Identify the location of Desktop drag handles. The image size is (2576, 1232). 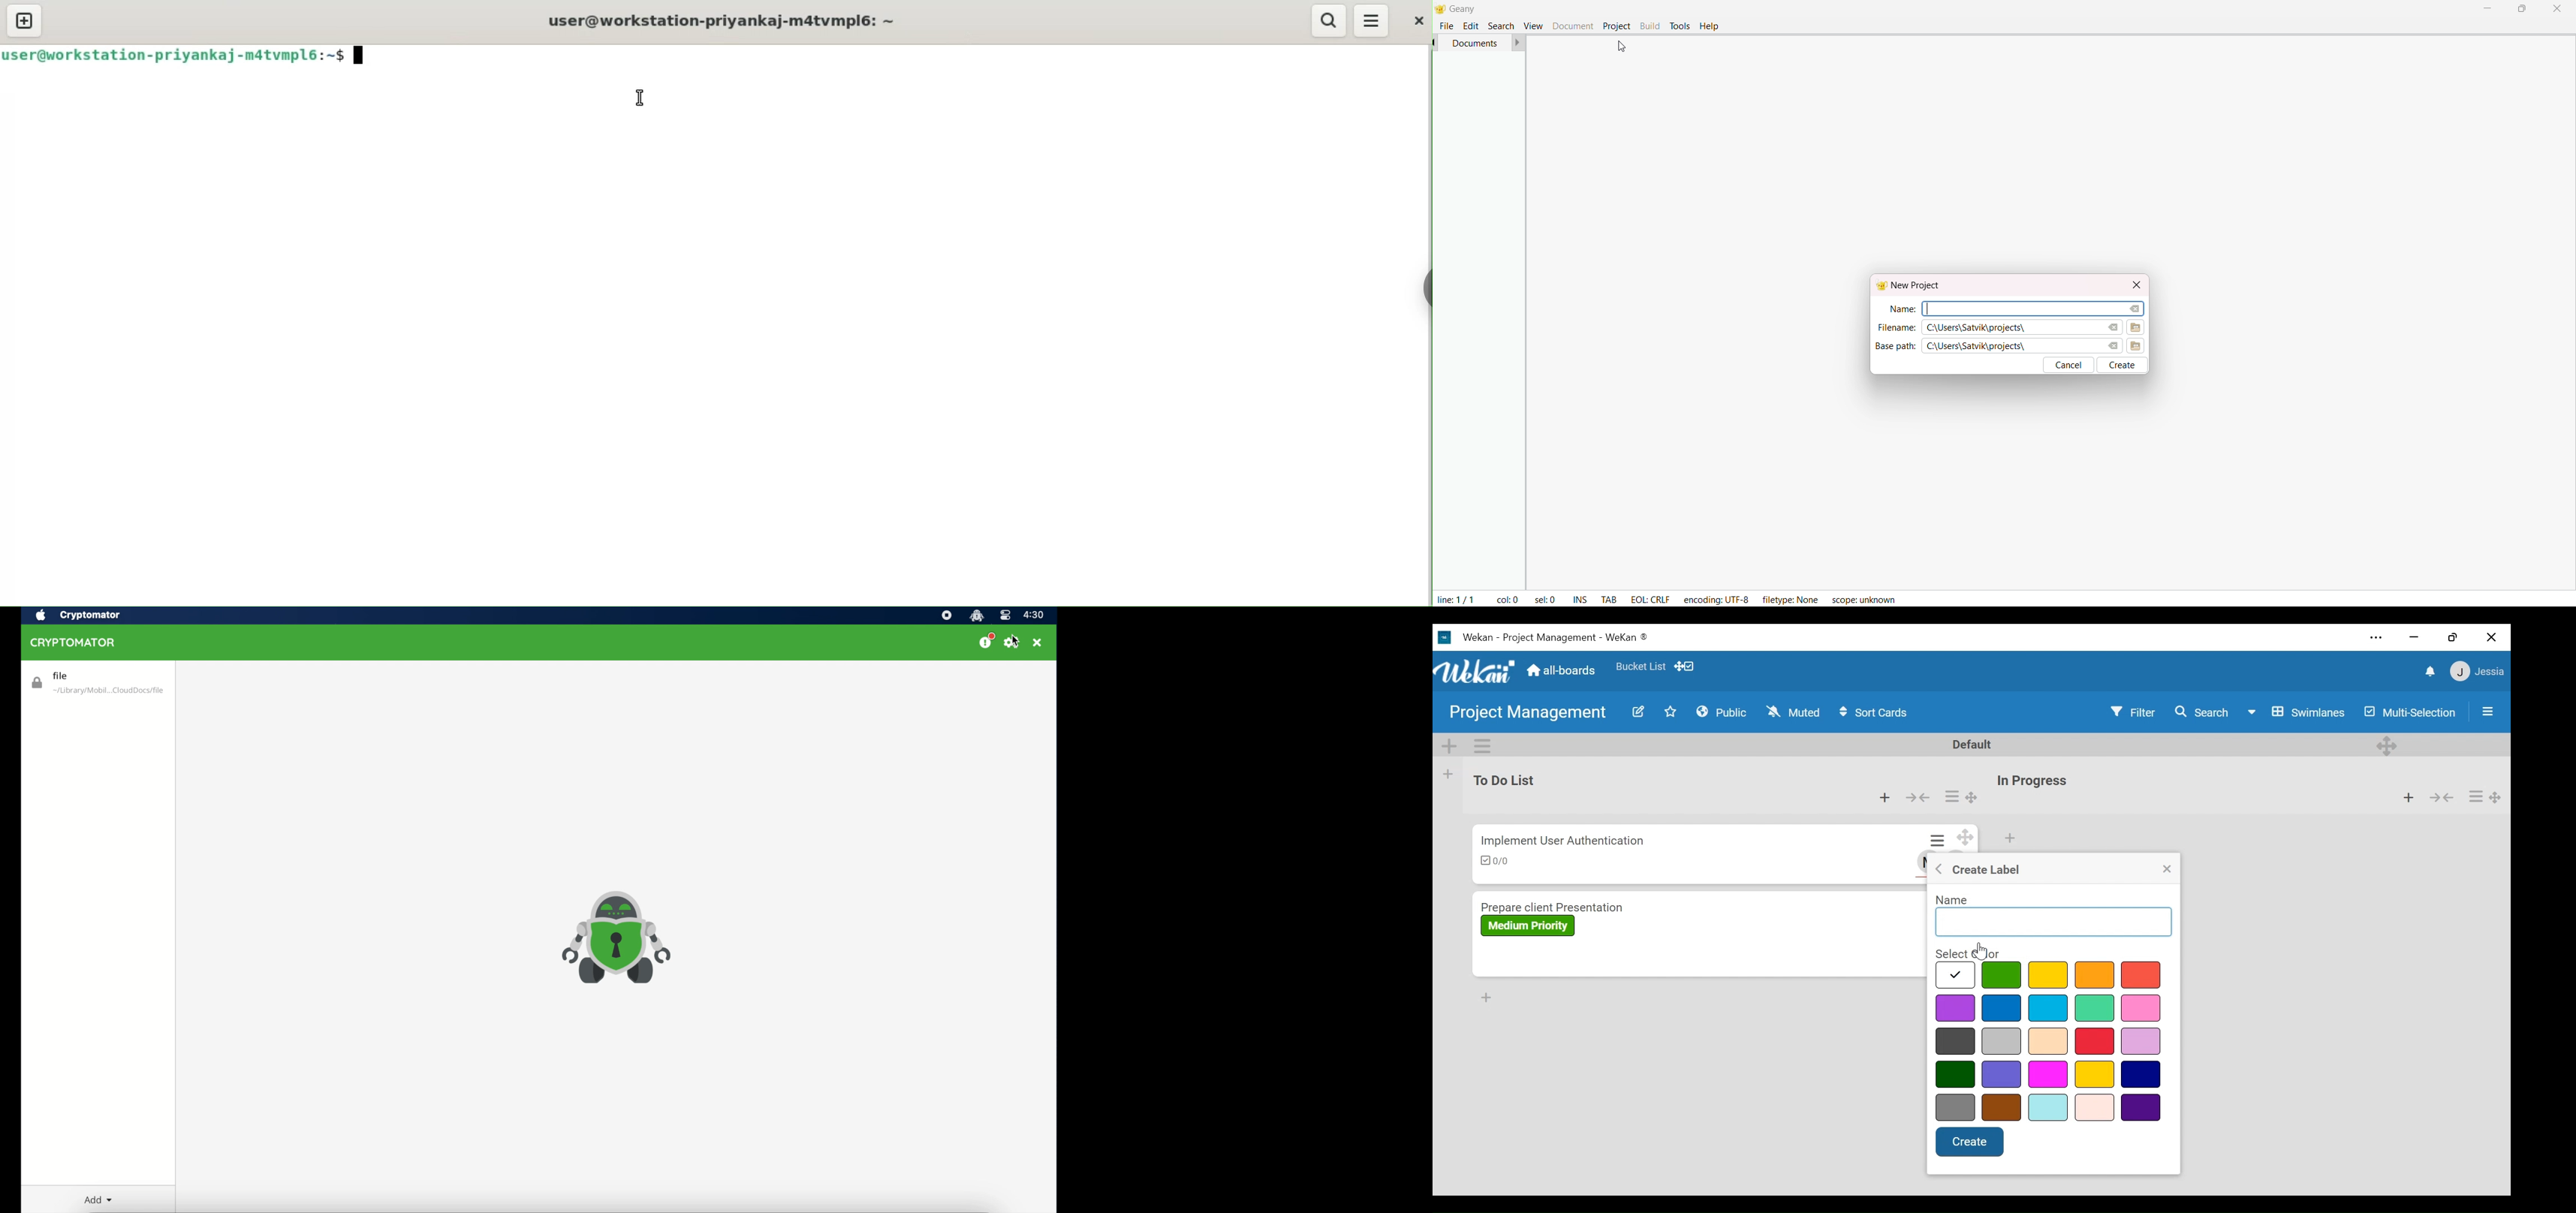
(2389, 745).